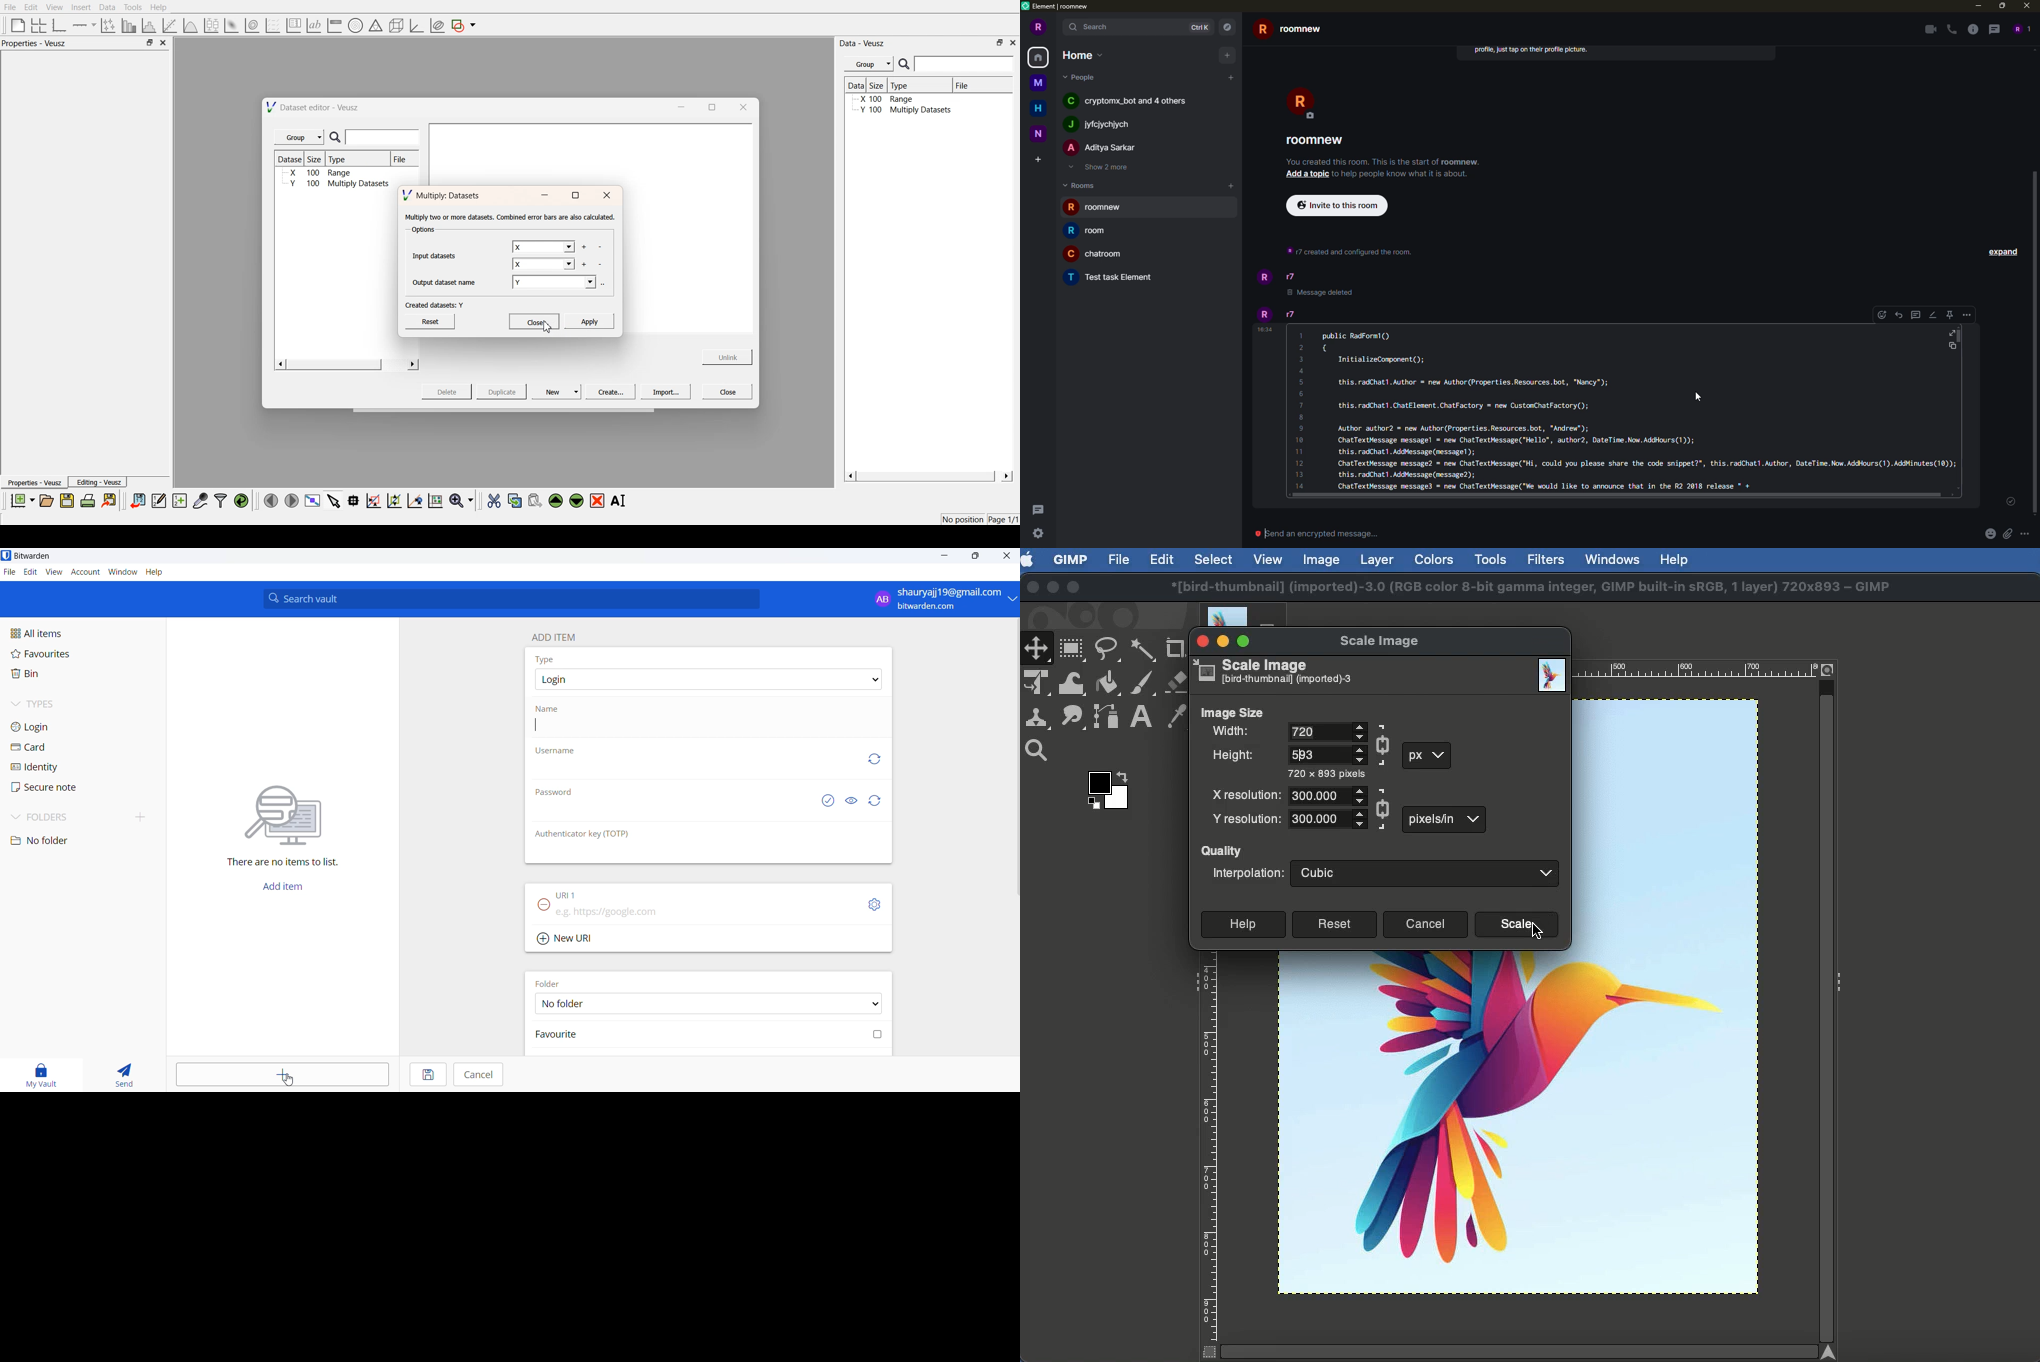 The width and height of the screenshot is (2044, 1372). What do you see at coordinates (1346, 251) in the screenshot?
I see `info` at bounding box center [1346, 251].